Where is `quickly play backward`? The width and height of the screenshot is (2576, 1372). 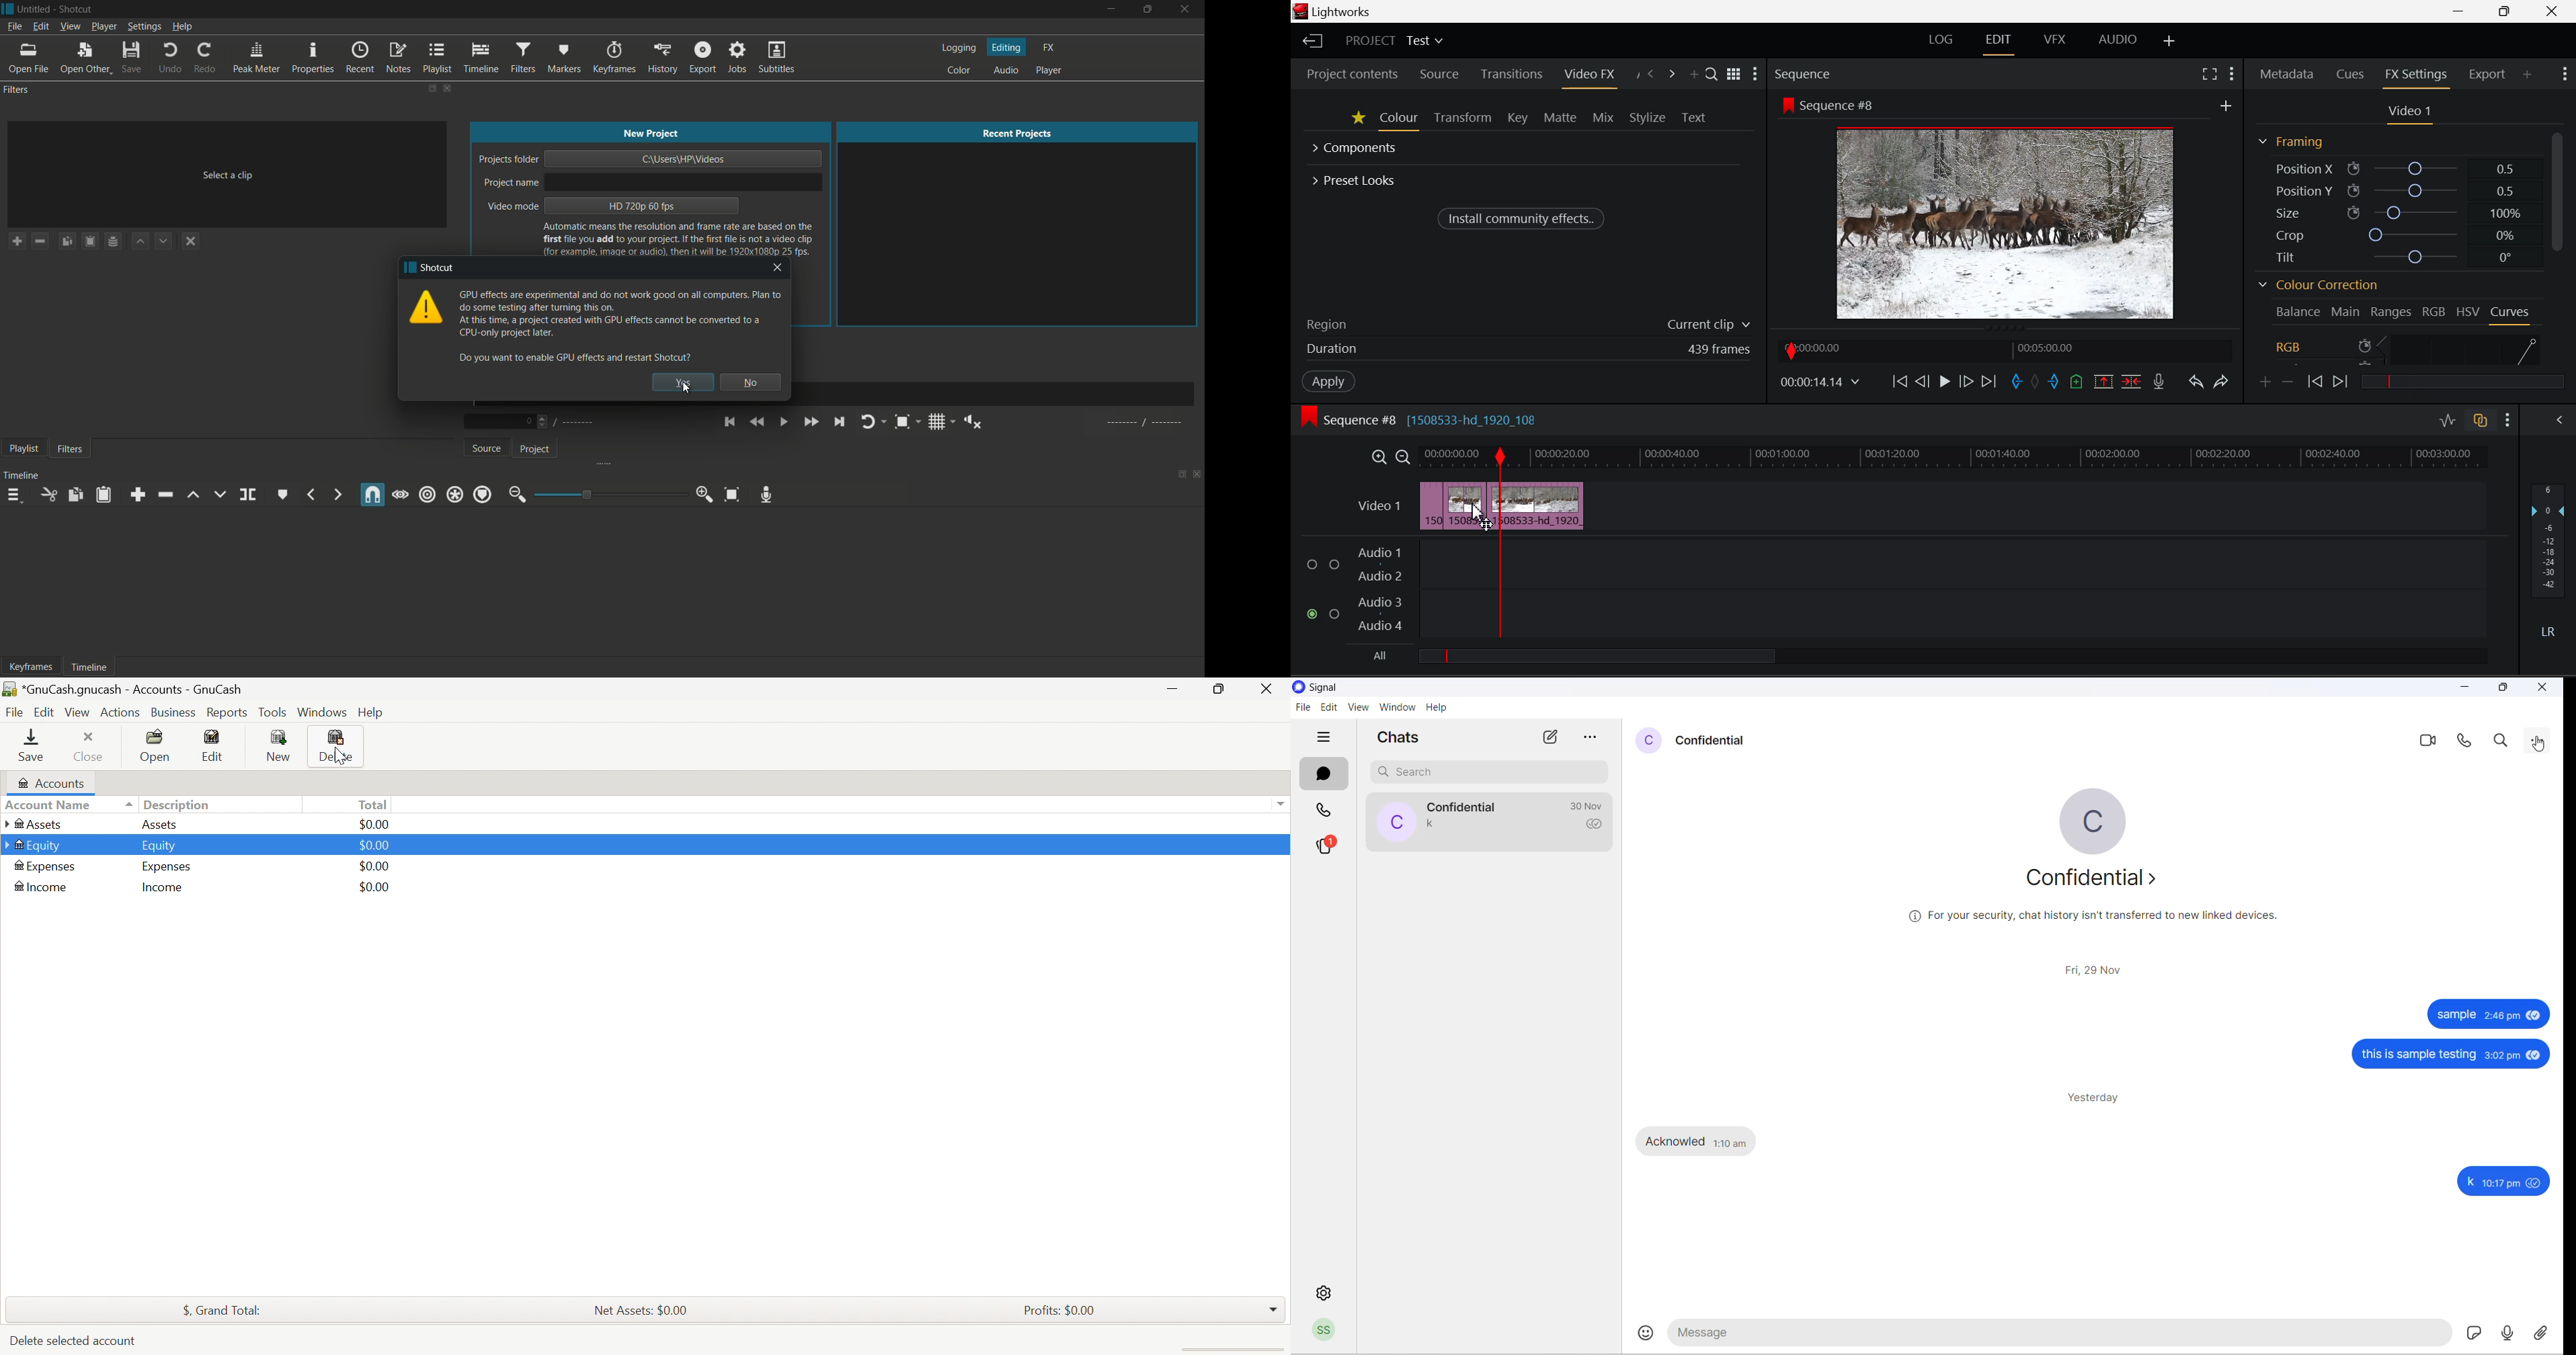 quickly play backward is located at coordinates (755, 421).